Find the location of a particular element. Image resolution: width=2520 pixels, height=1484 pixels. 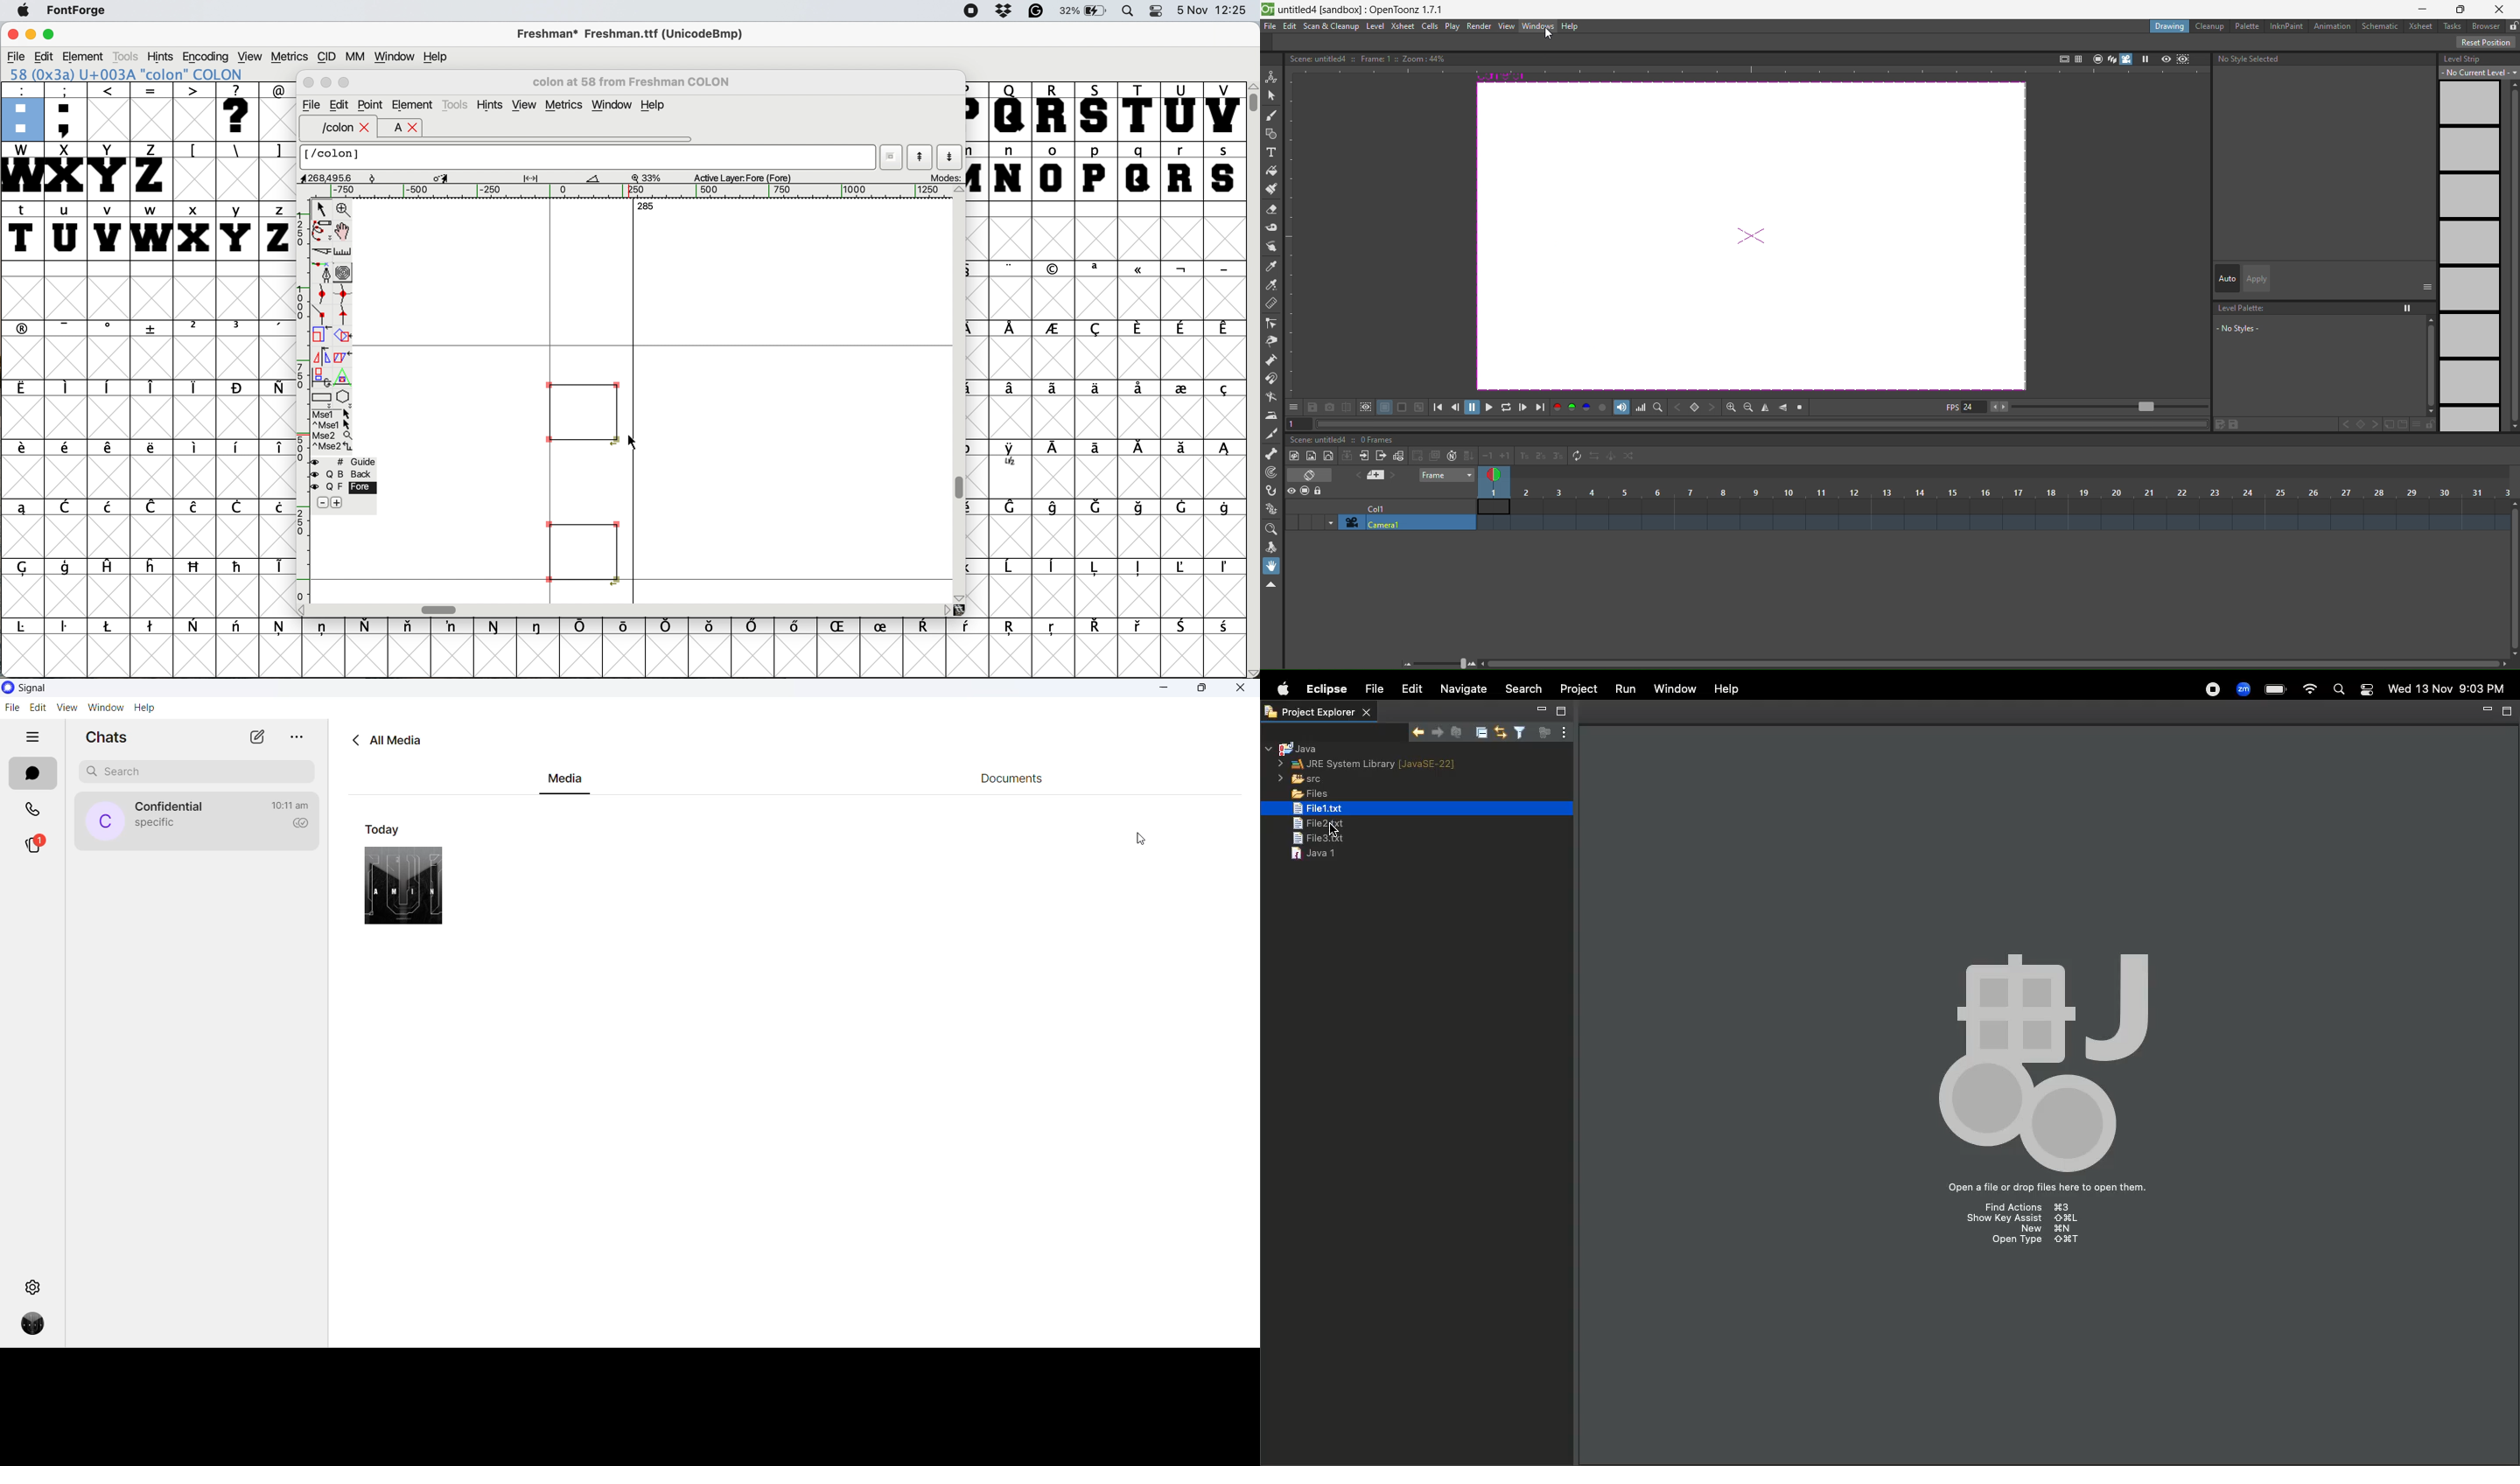

current word list is located at coordinates (892, 154).